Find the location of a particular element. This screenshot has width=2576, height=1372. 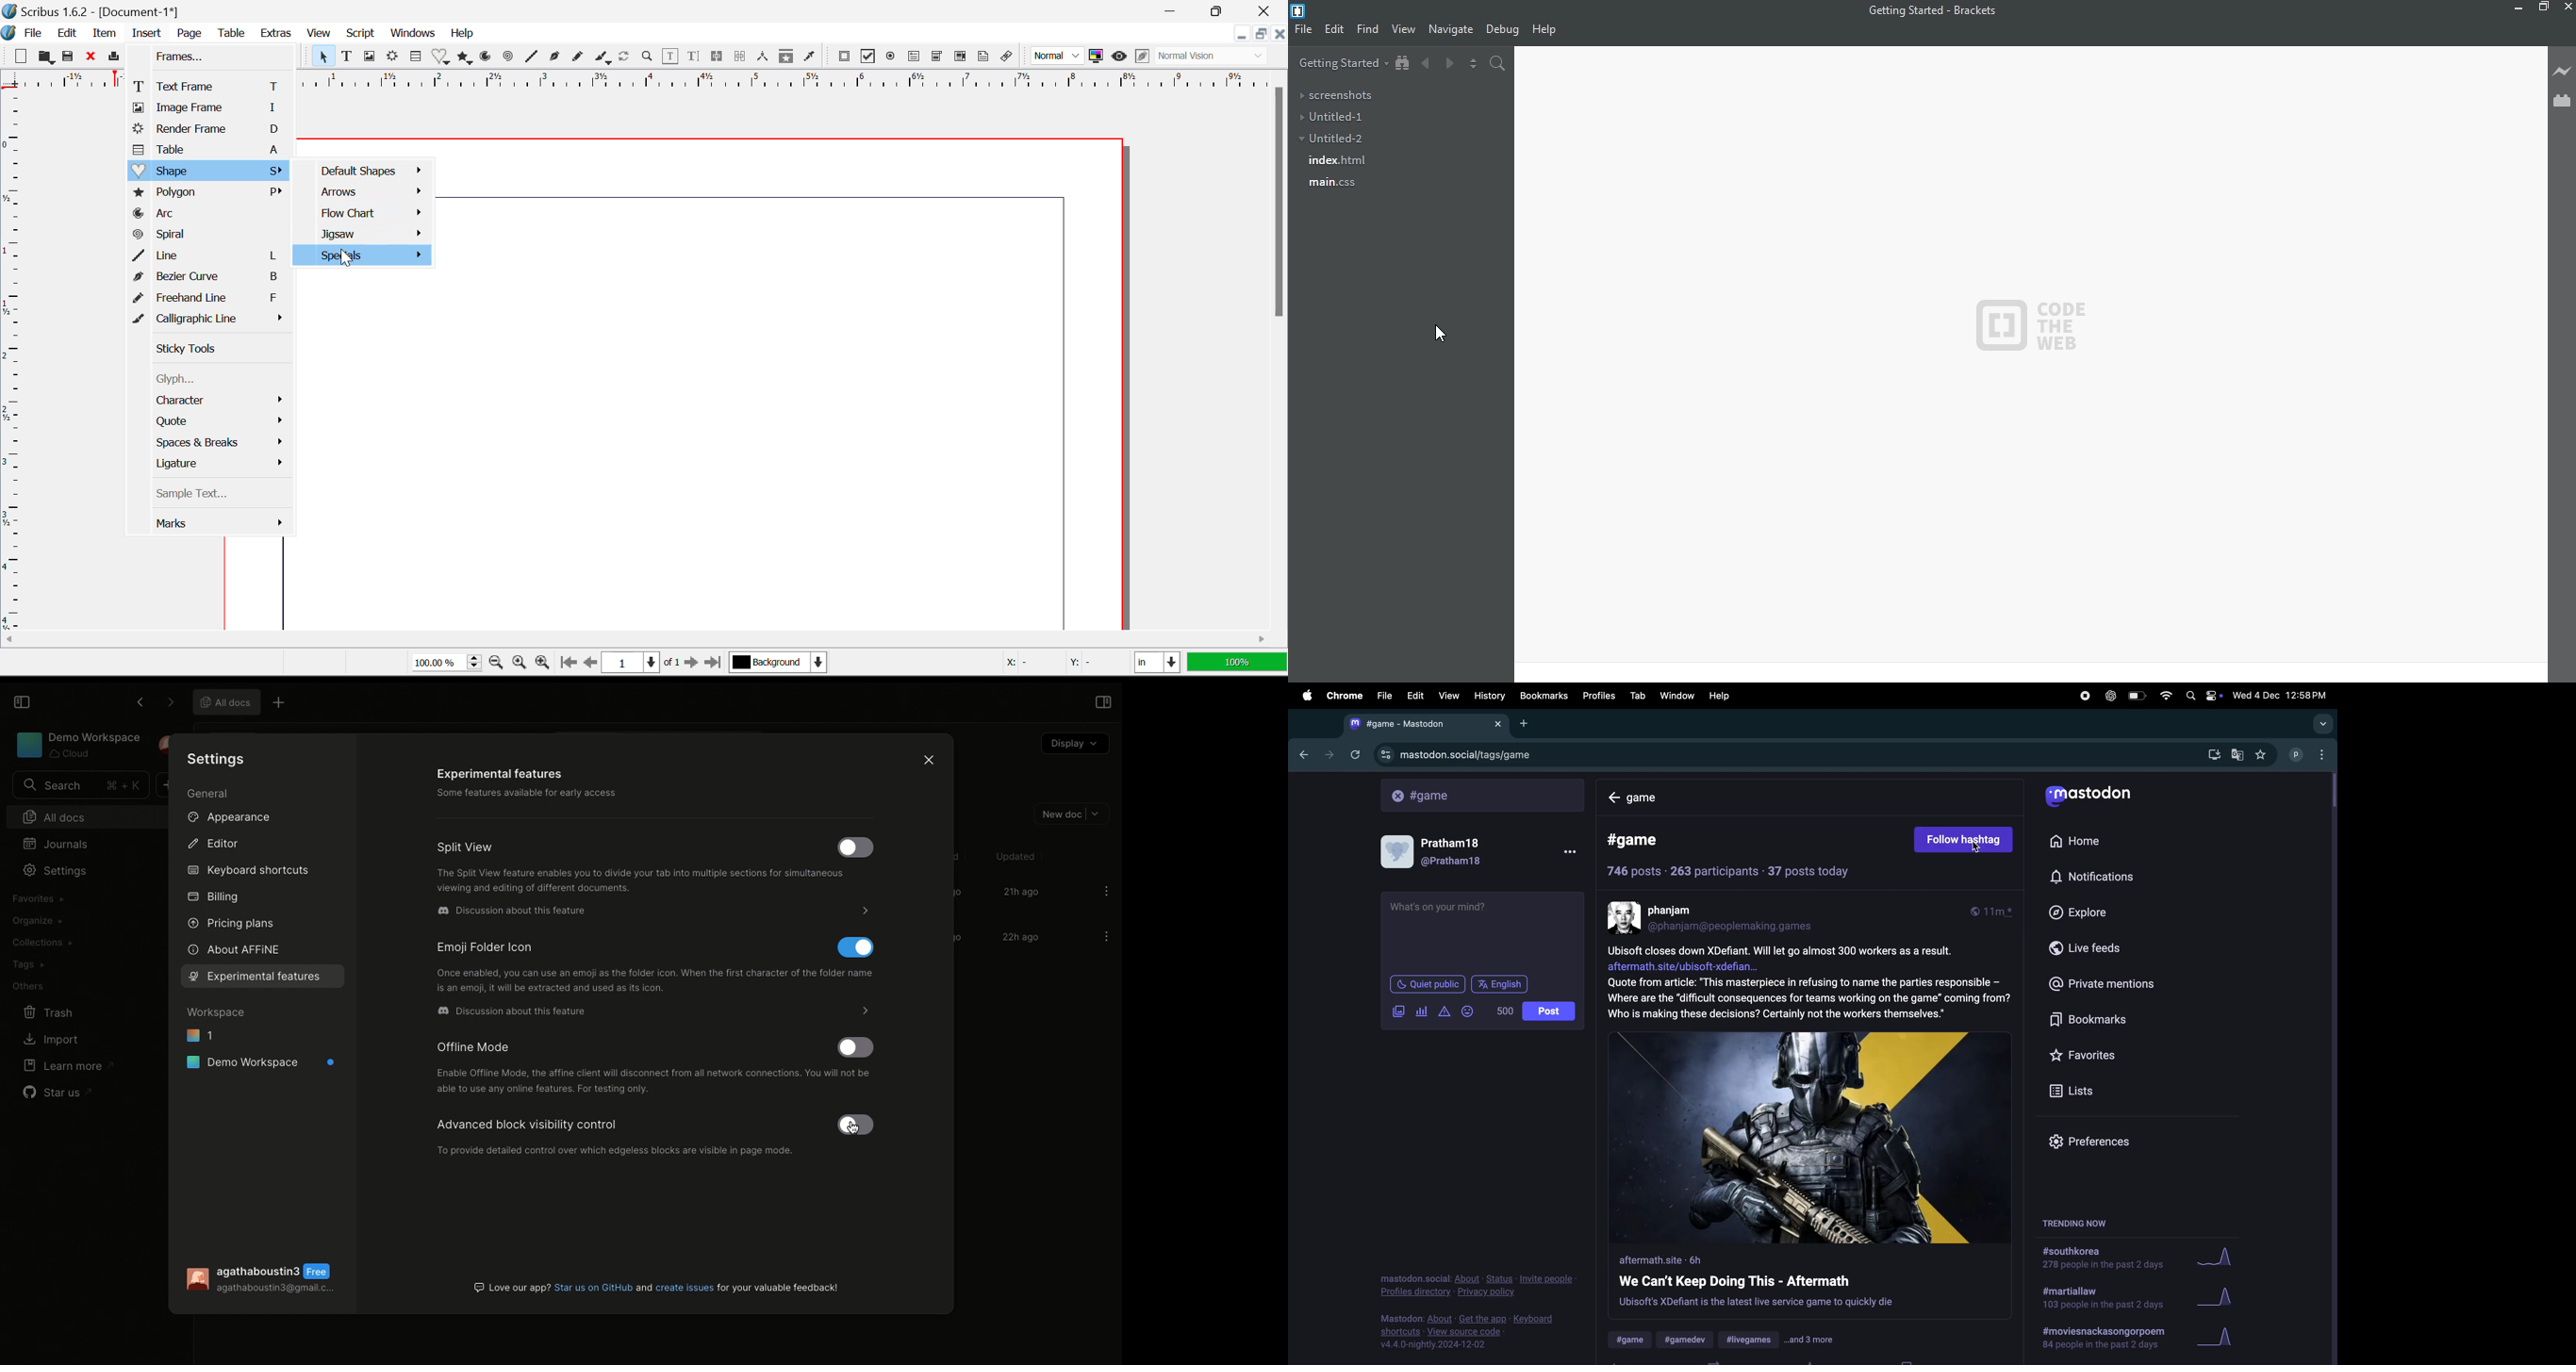

show in file tree is located at coordinates (1405, 61).